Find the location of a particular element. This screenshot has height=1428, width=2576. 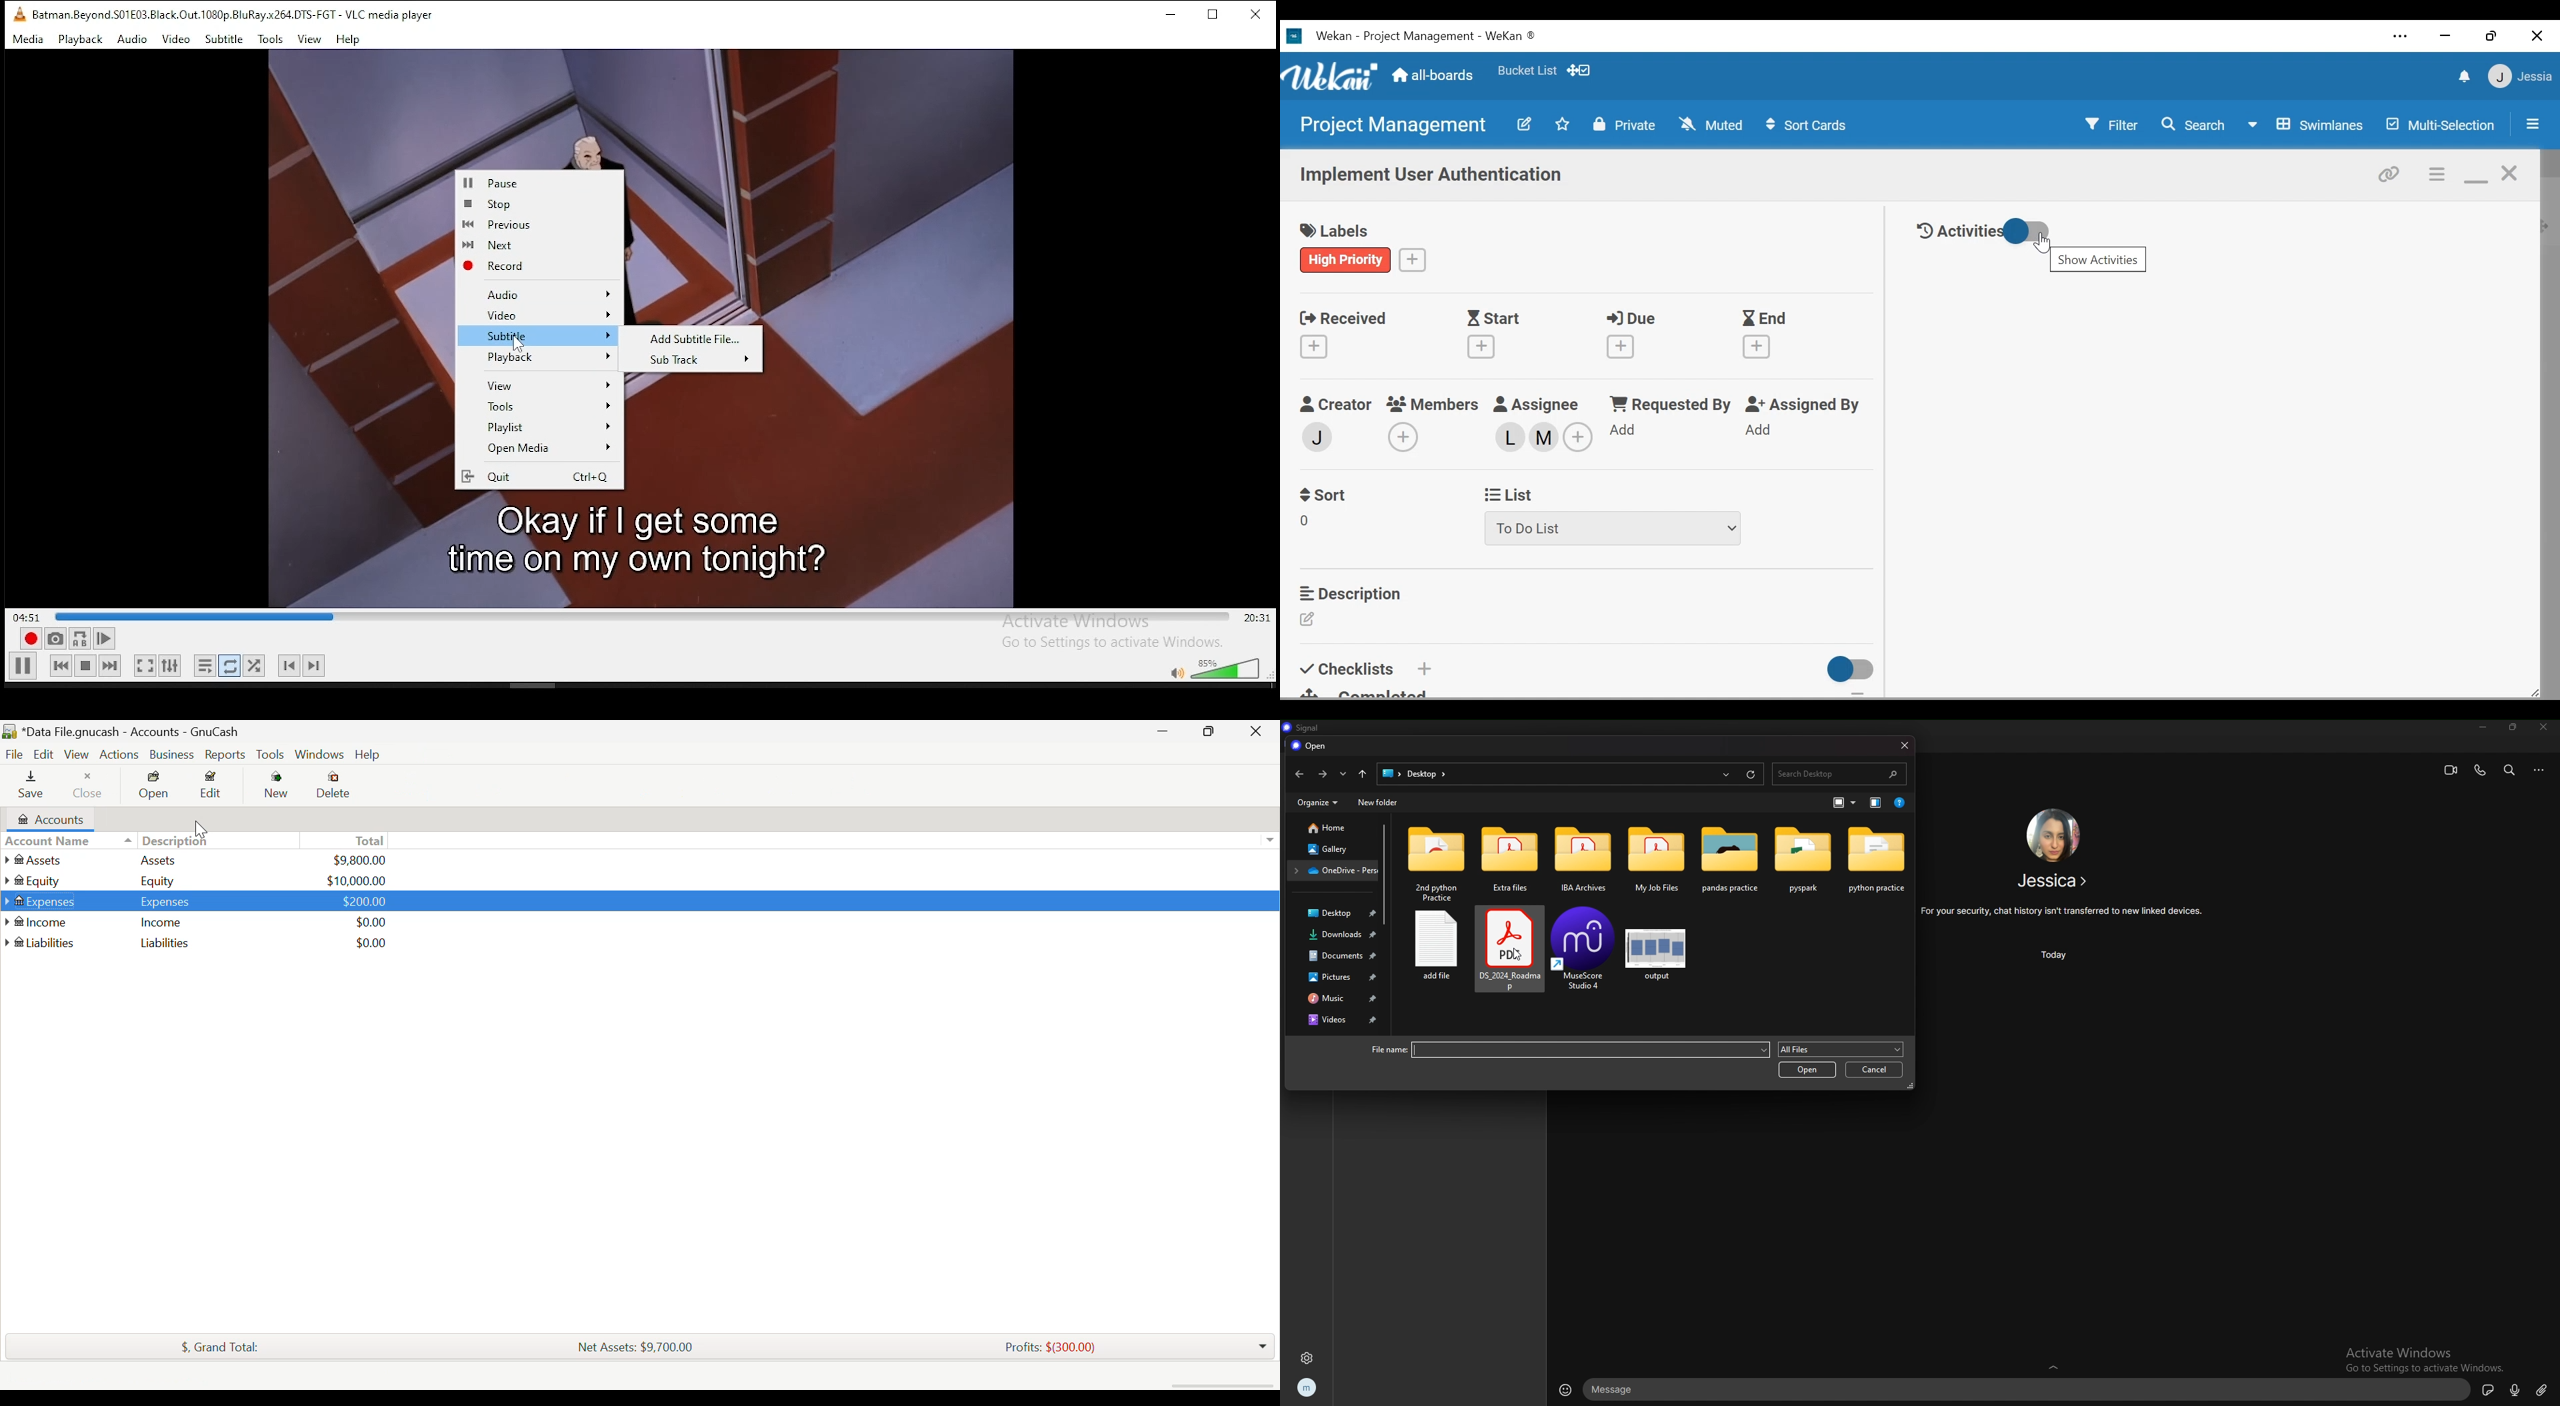

change view is located at coordinates (1846, 803).